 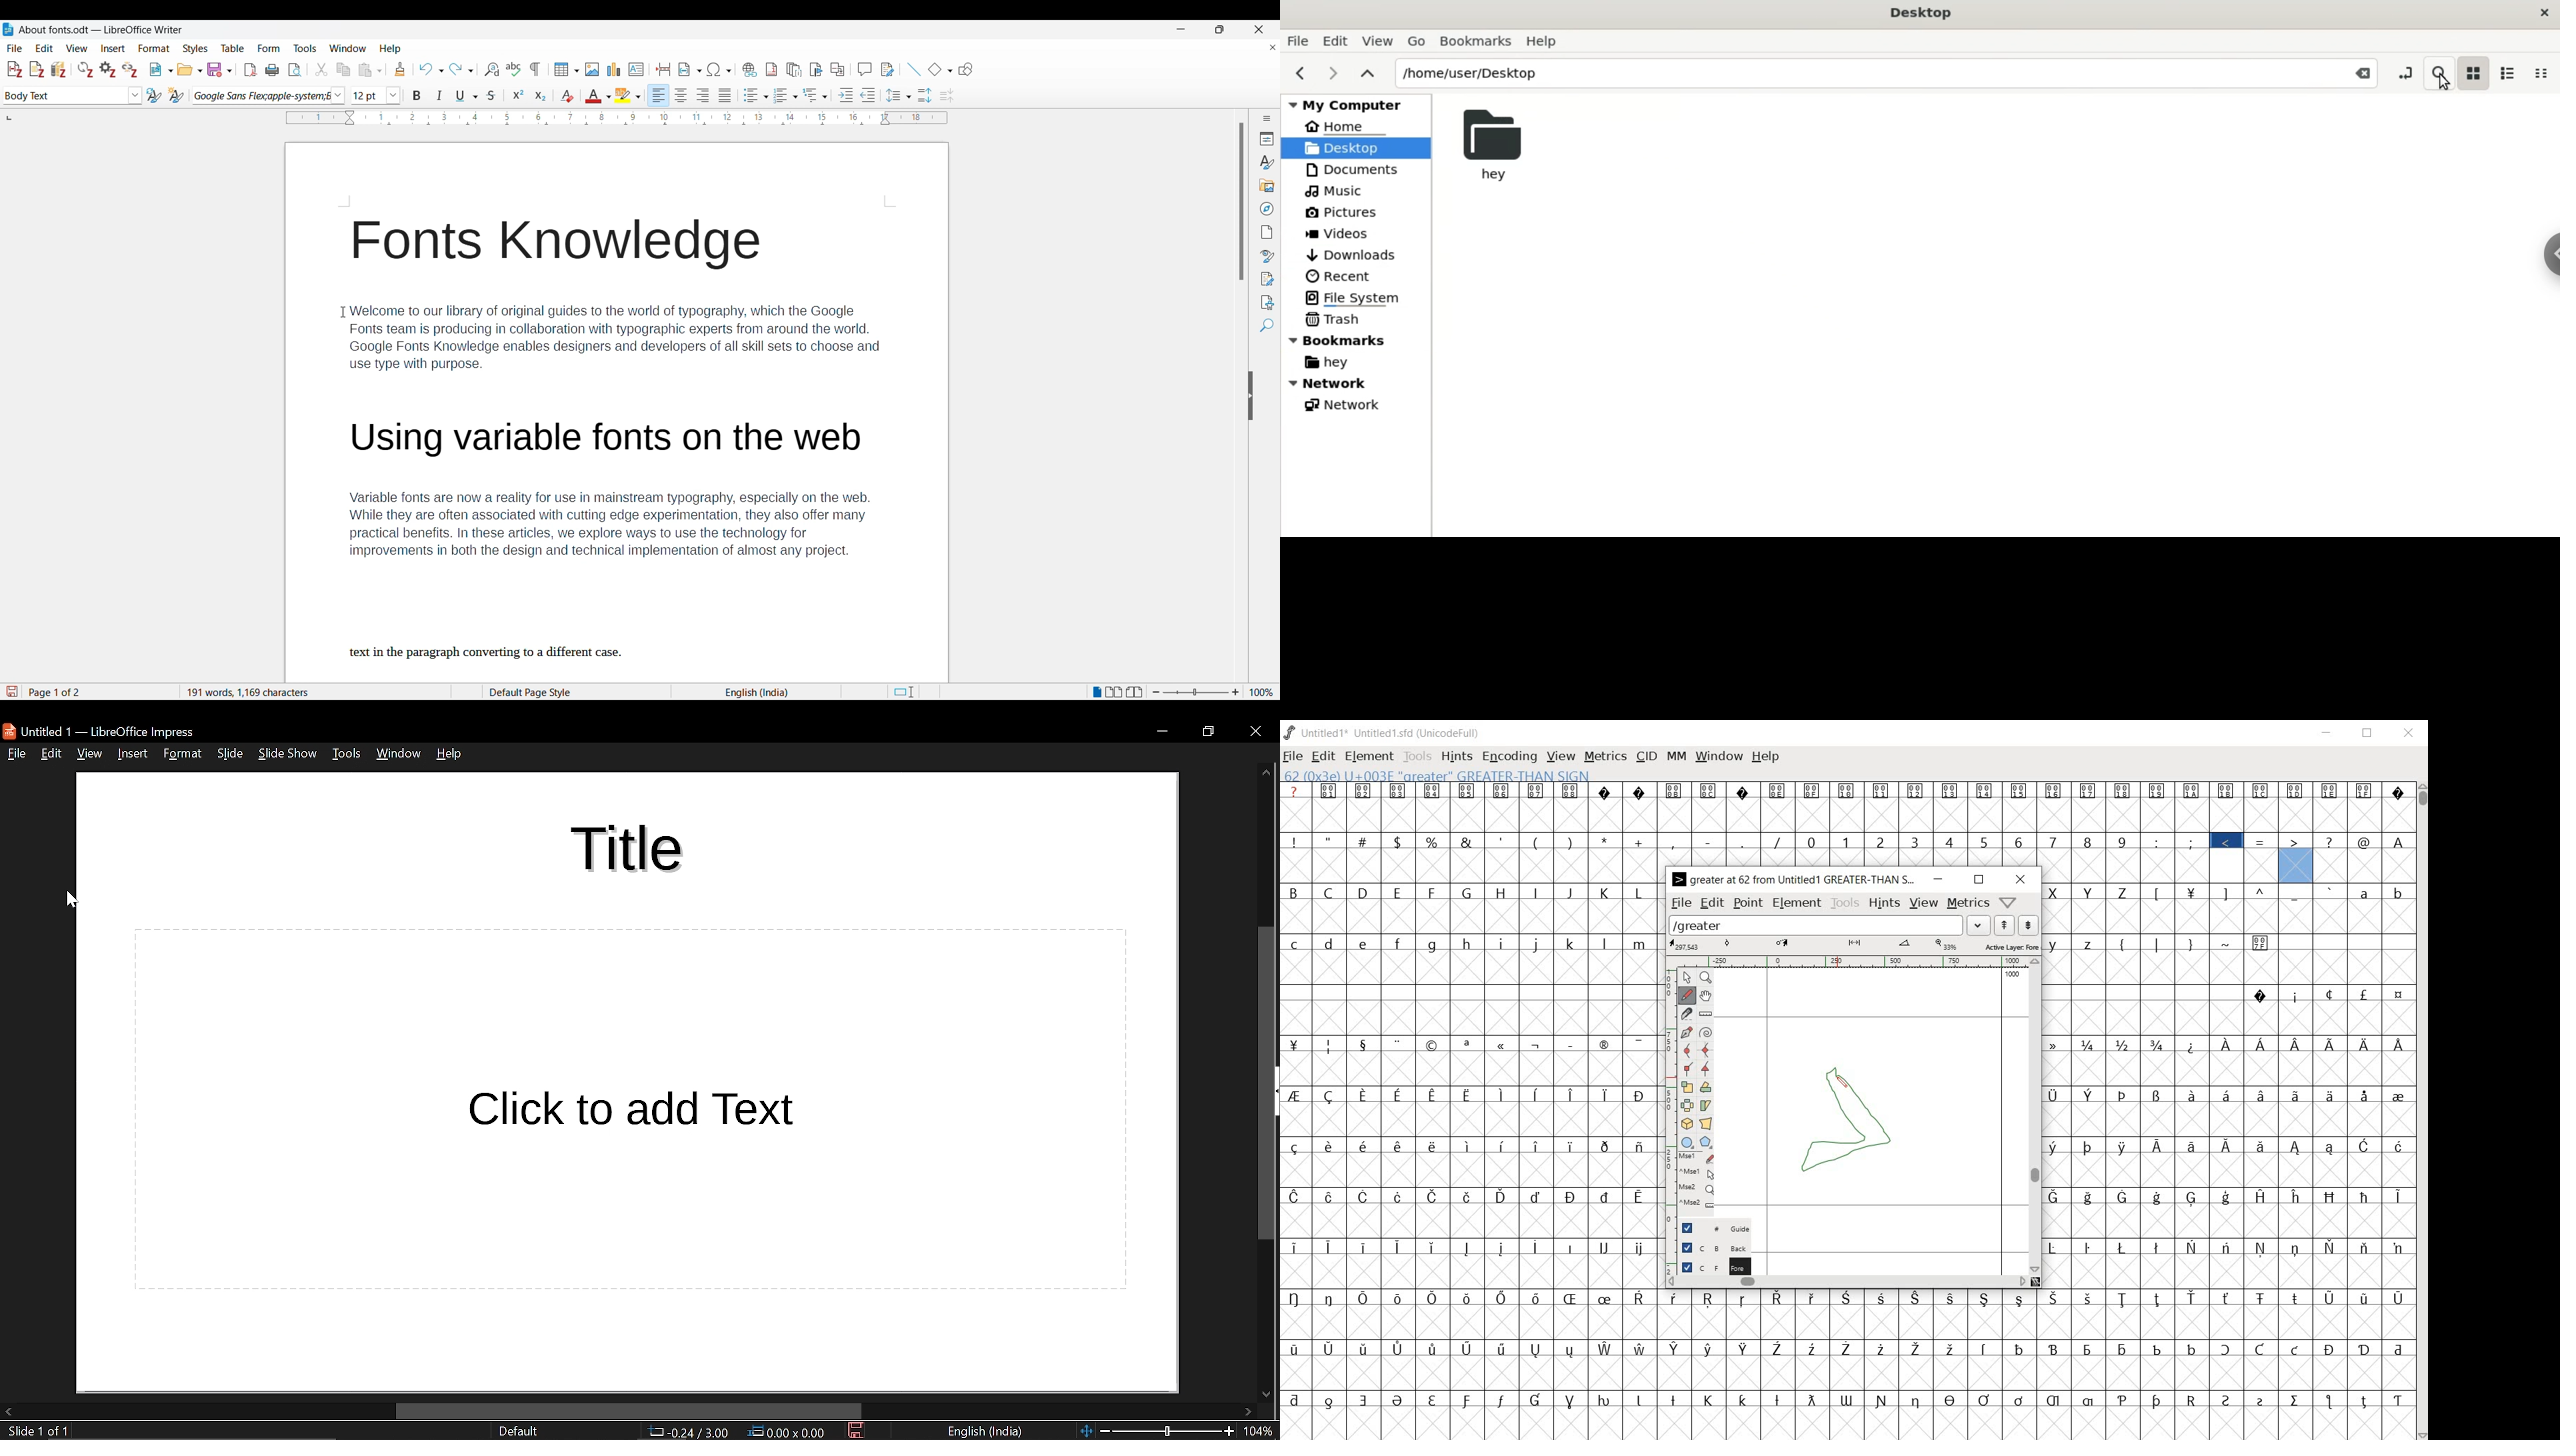 What do you see at coordinates (1706, 1141) in the screenshot?
I see `polygon or star` at bounding box center [1706, 1141].